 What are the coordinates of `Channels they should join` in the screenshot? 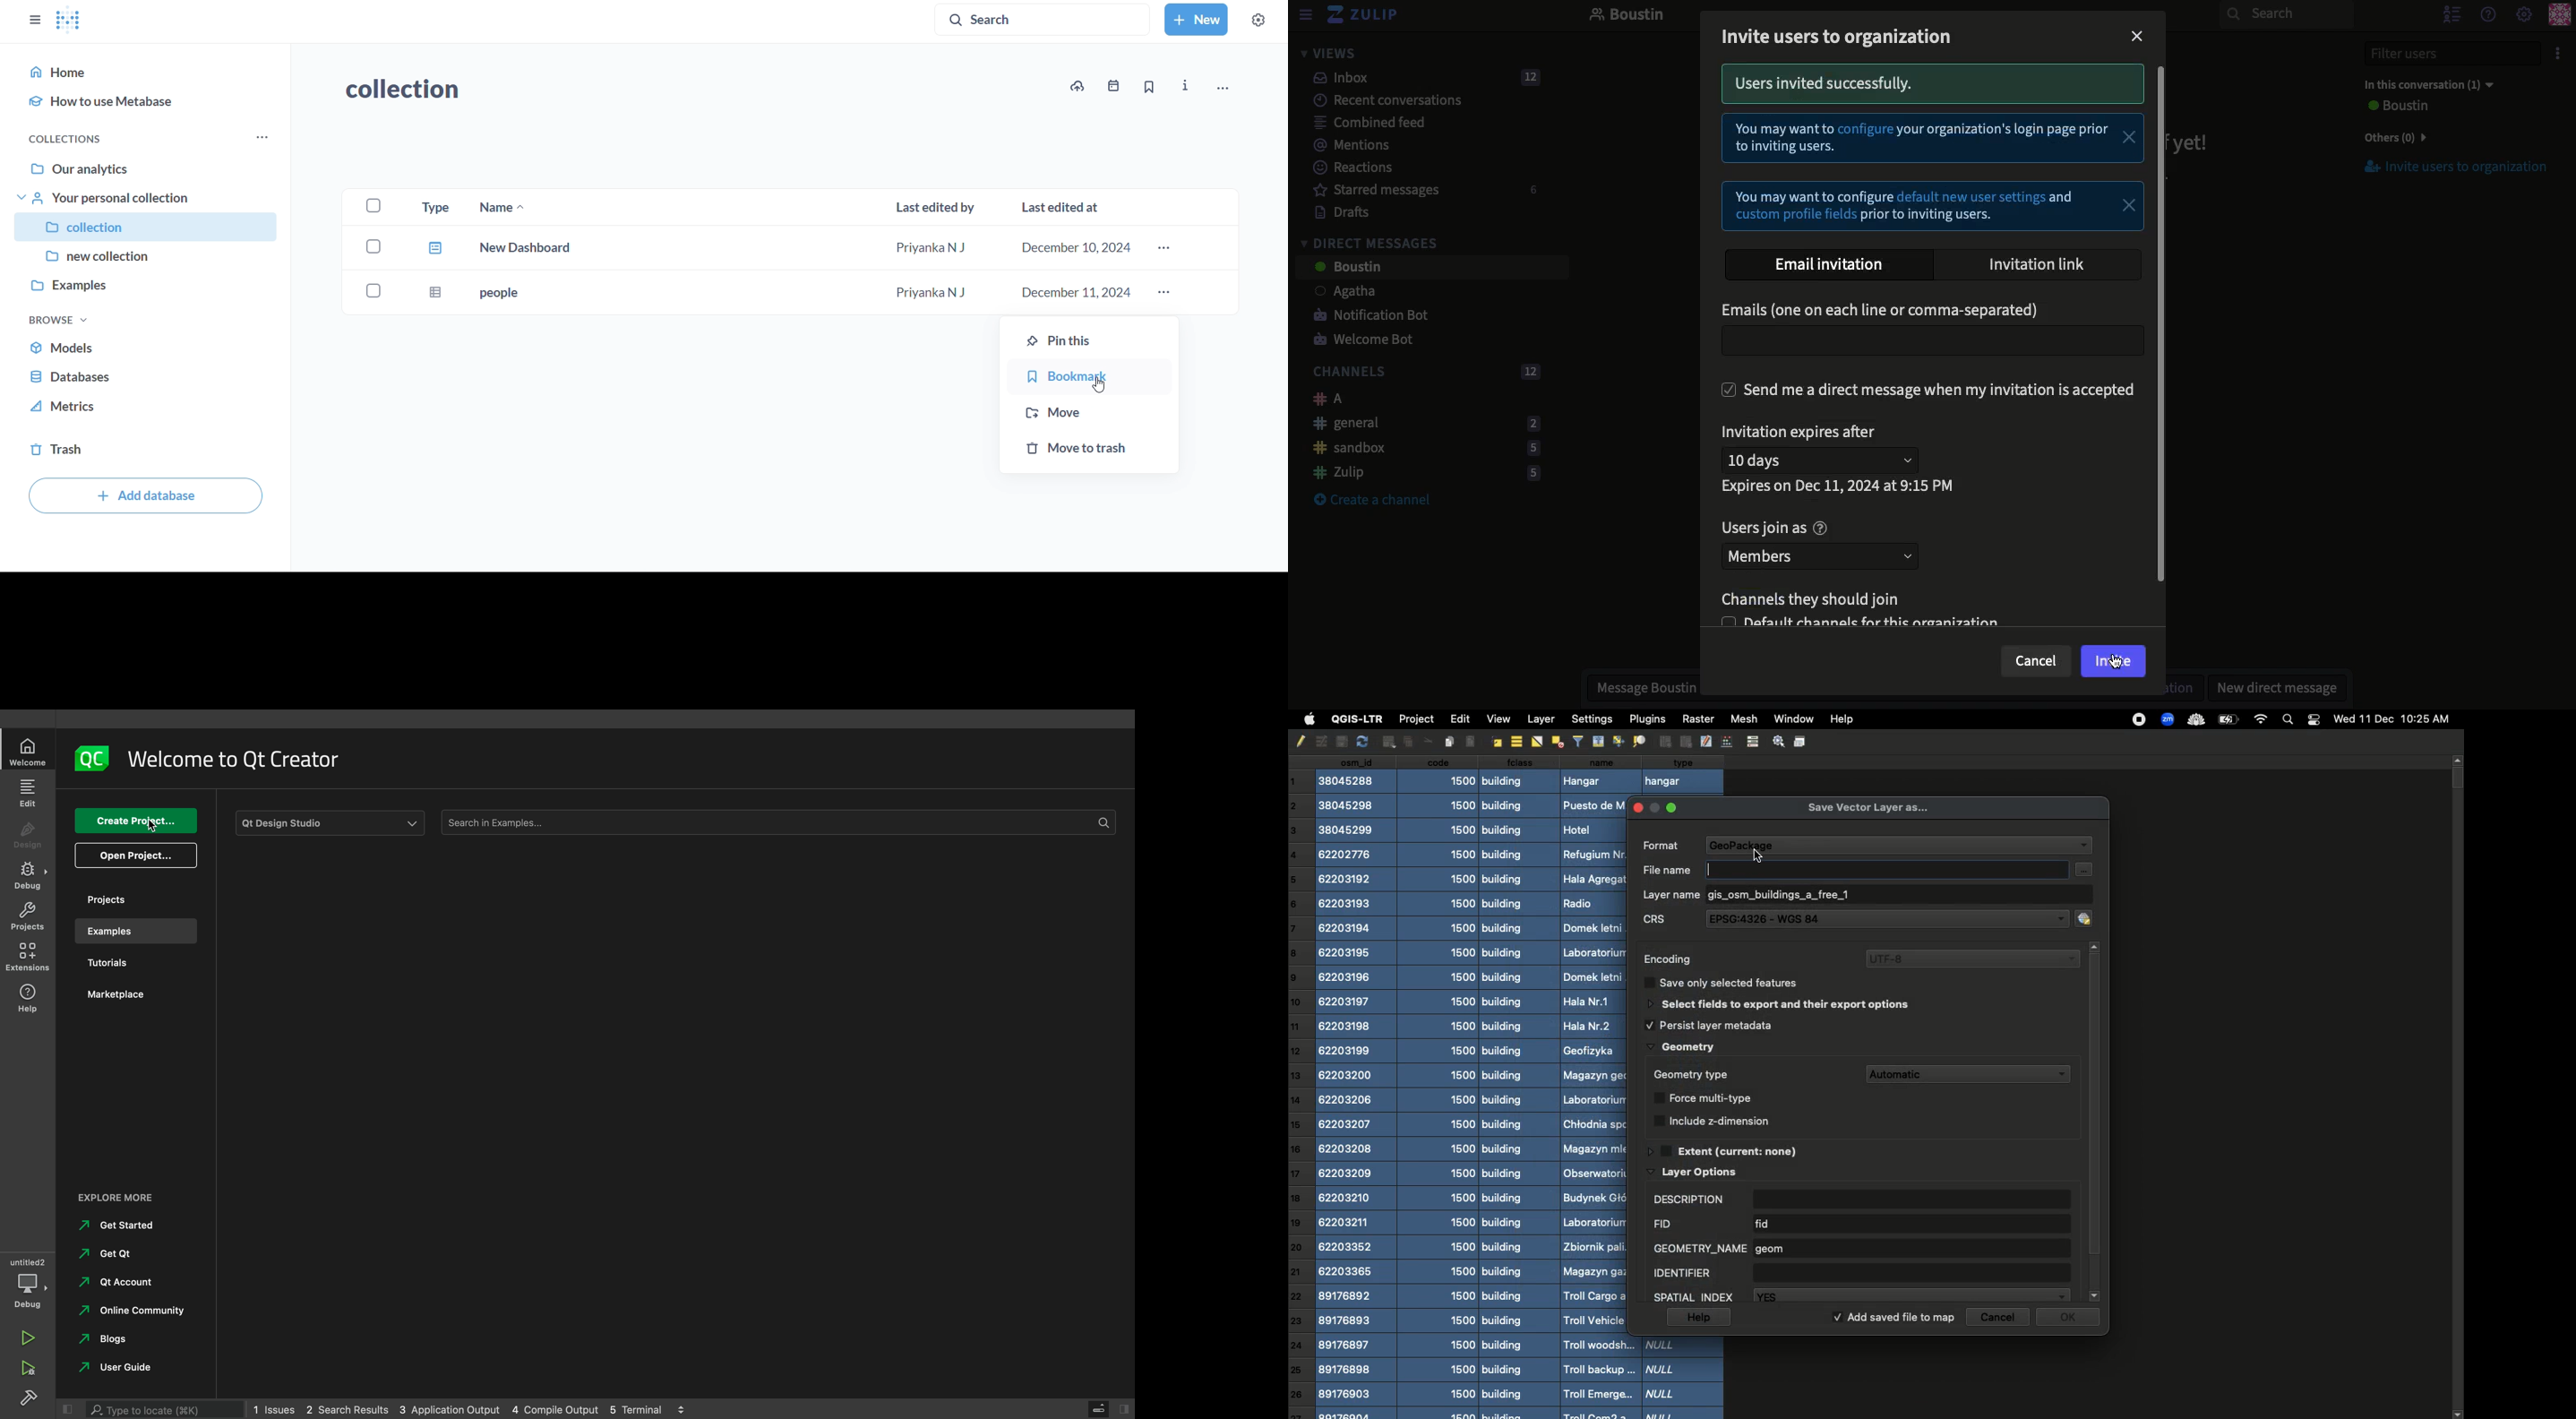 It's located at (1818, 599).